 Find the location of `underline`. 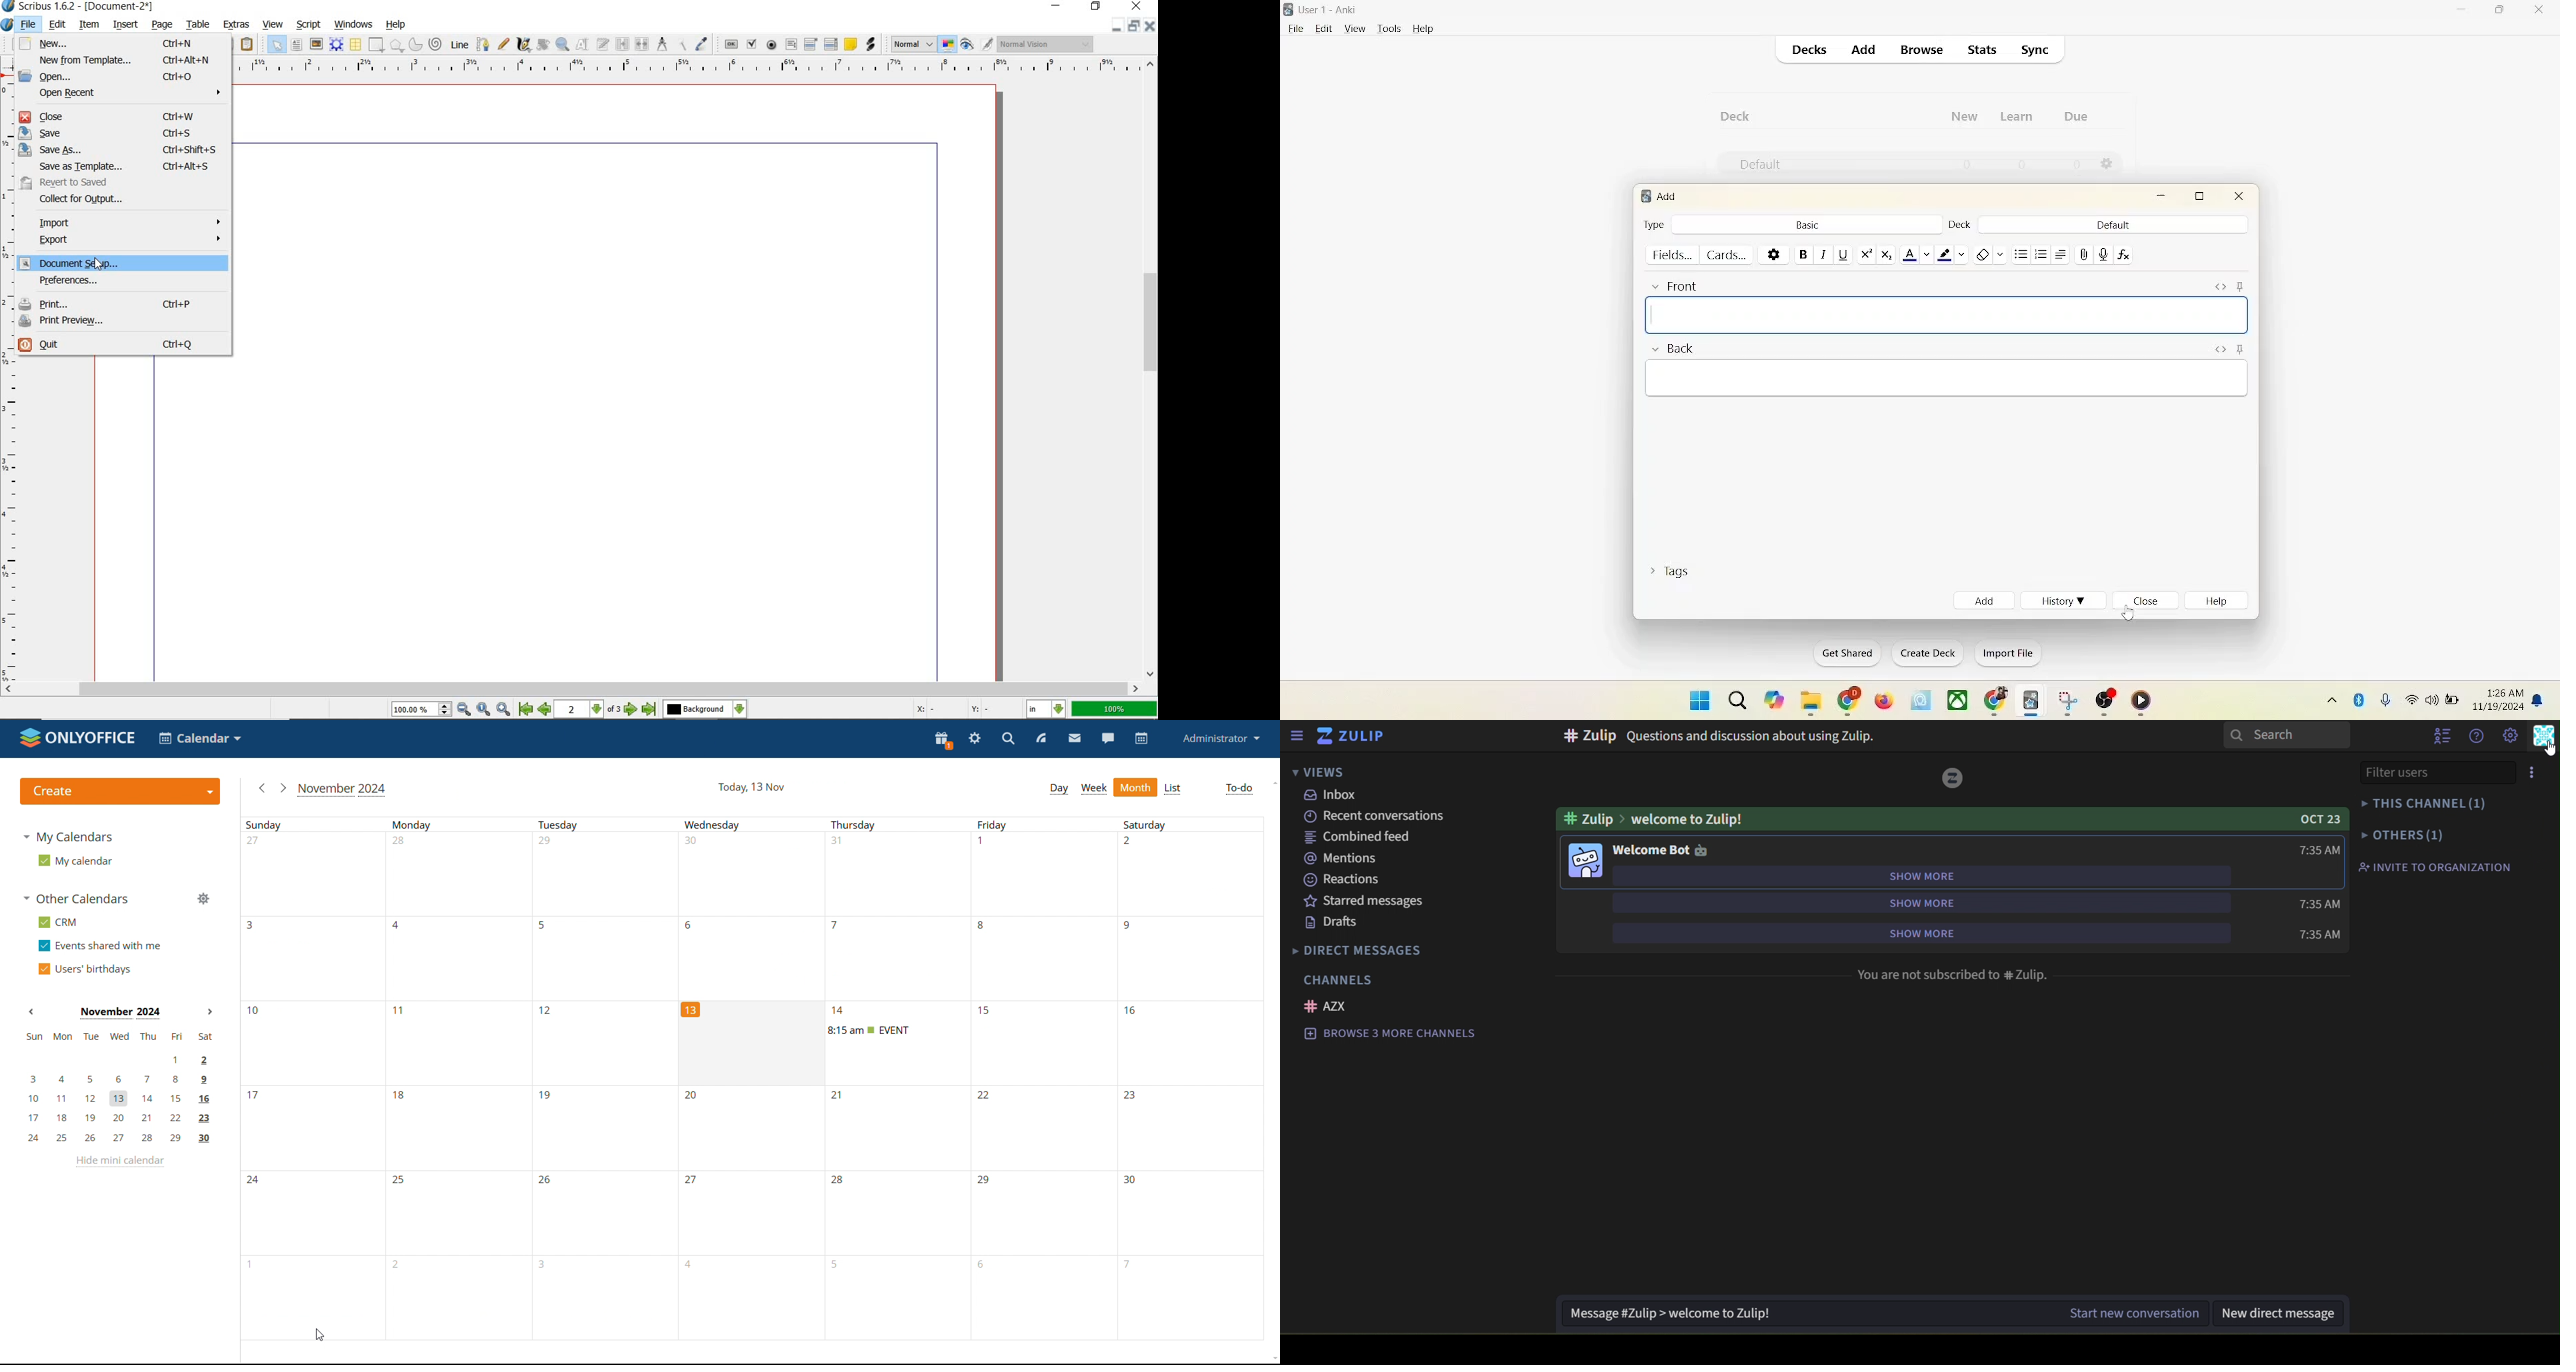

underline is located at coordinates (1842, 254).